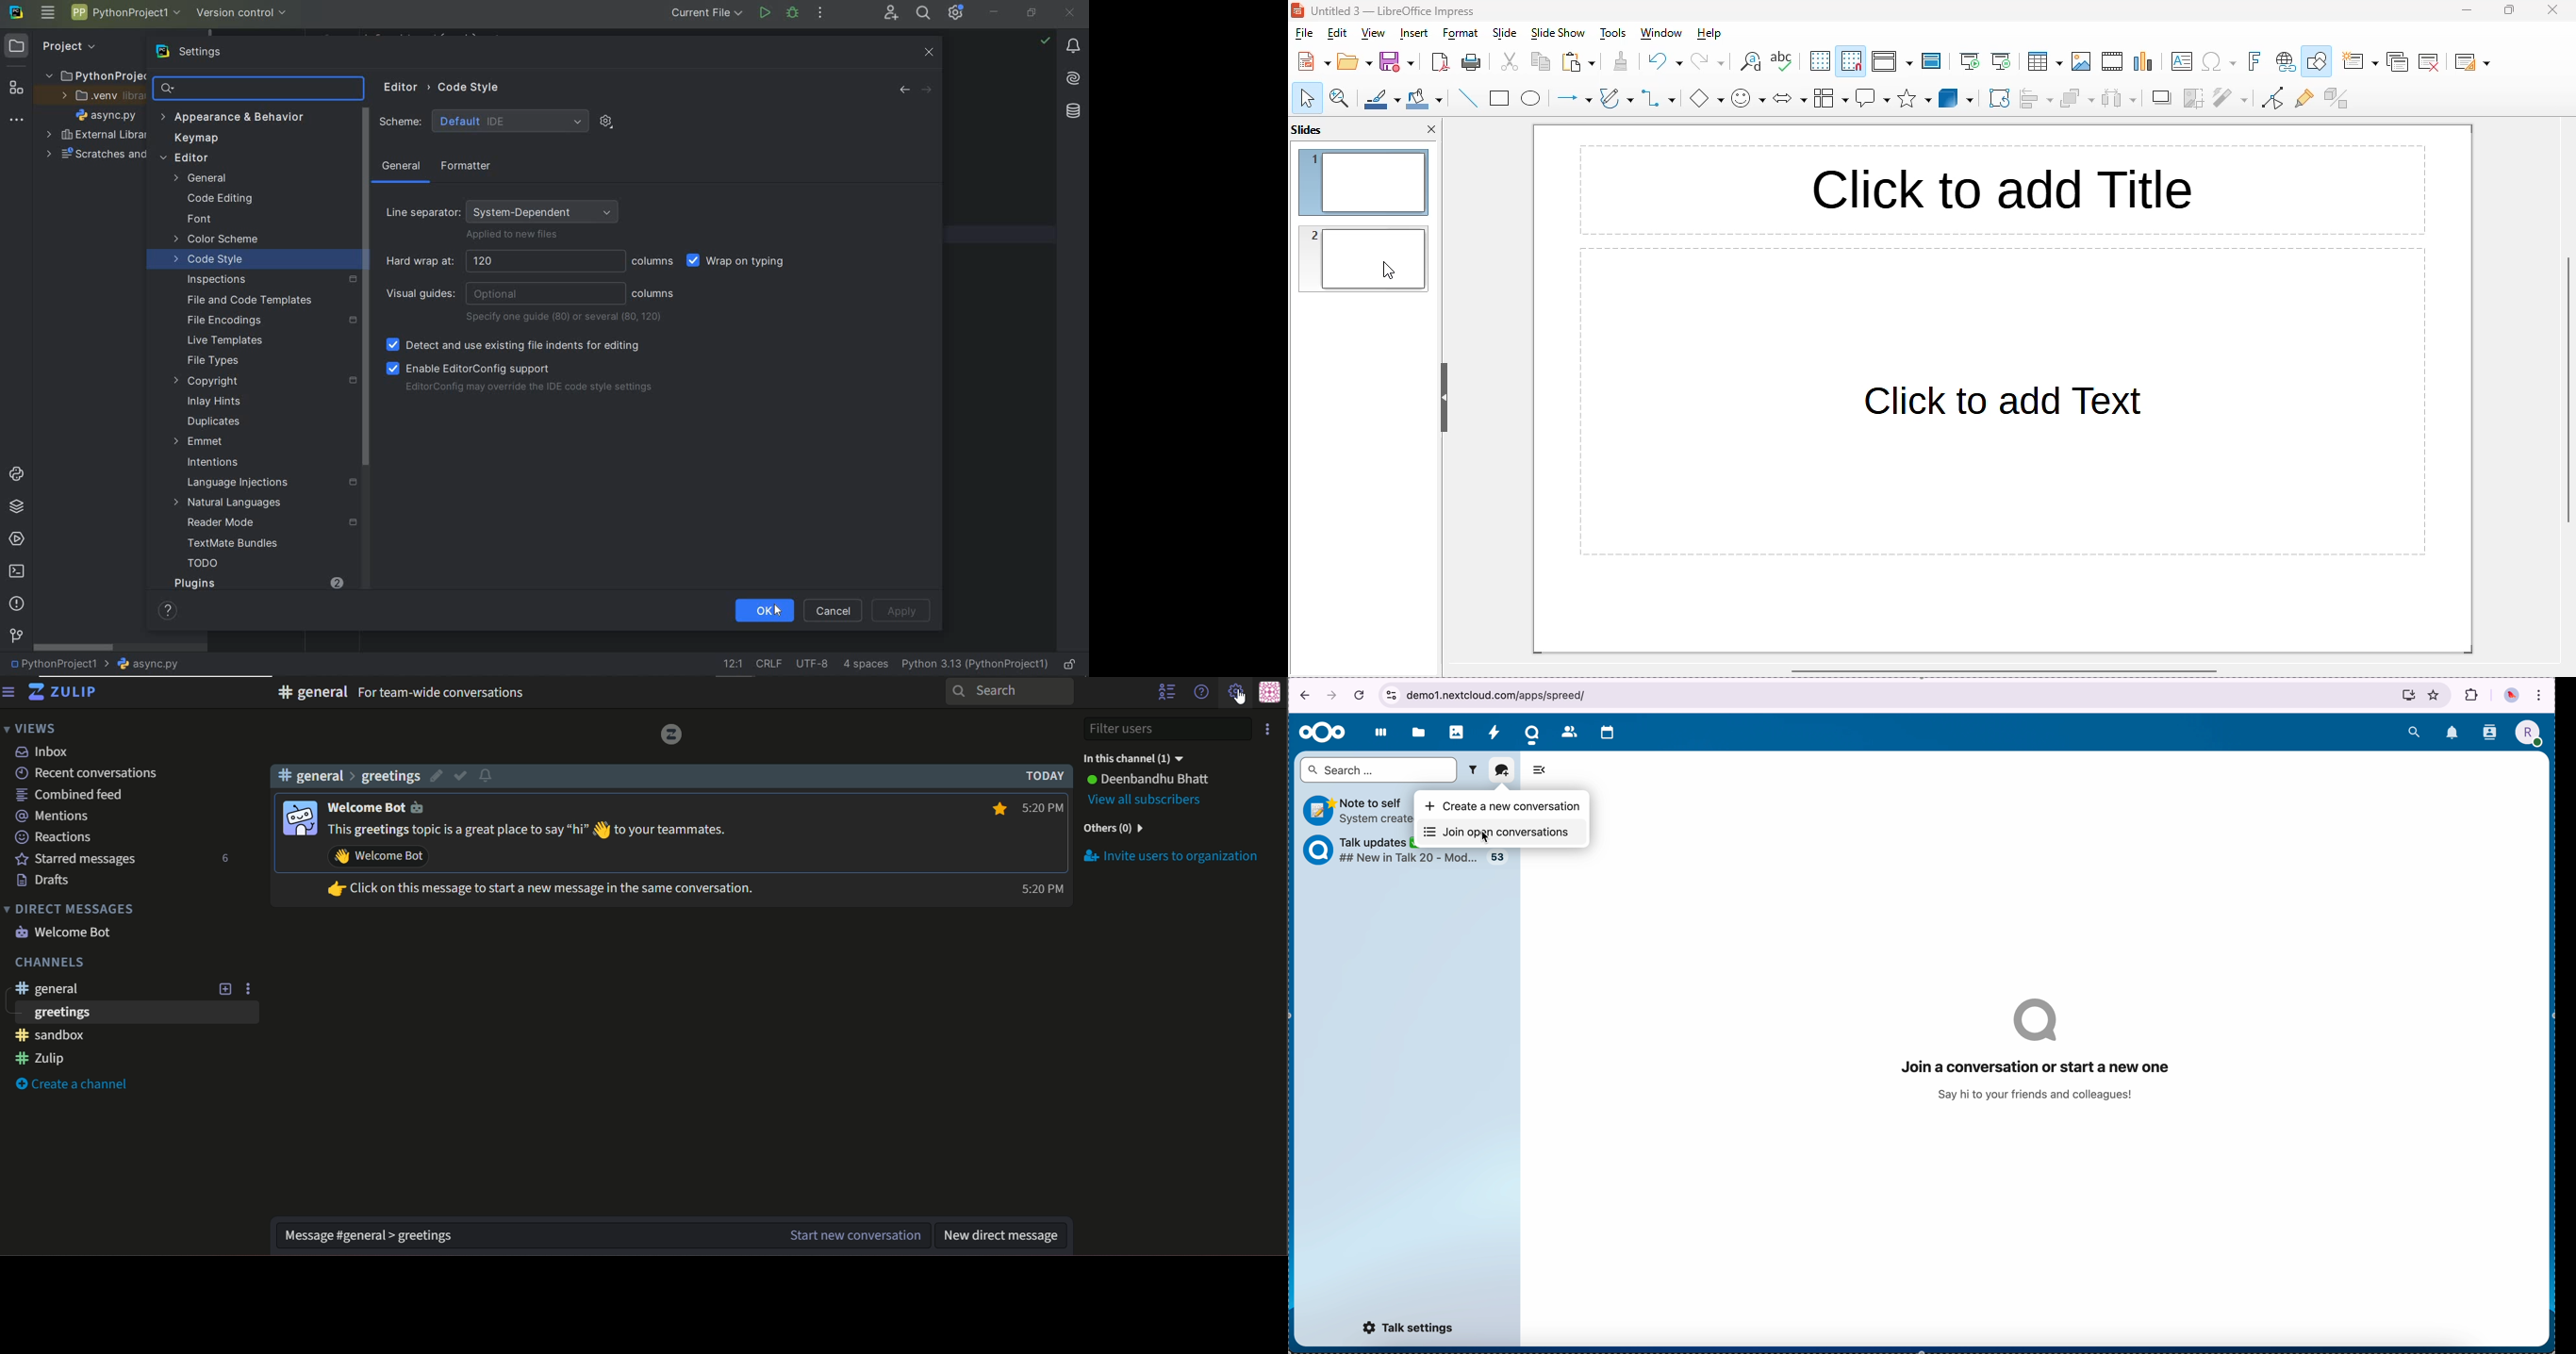 The image size is (2576, 1372). What do you see at coordinates (2467, 9) in the screenshot?
I see `minimize` at bounding box center [2467, 9].